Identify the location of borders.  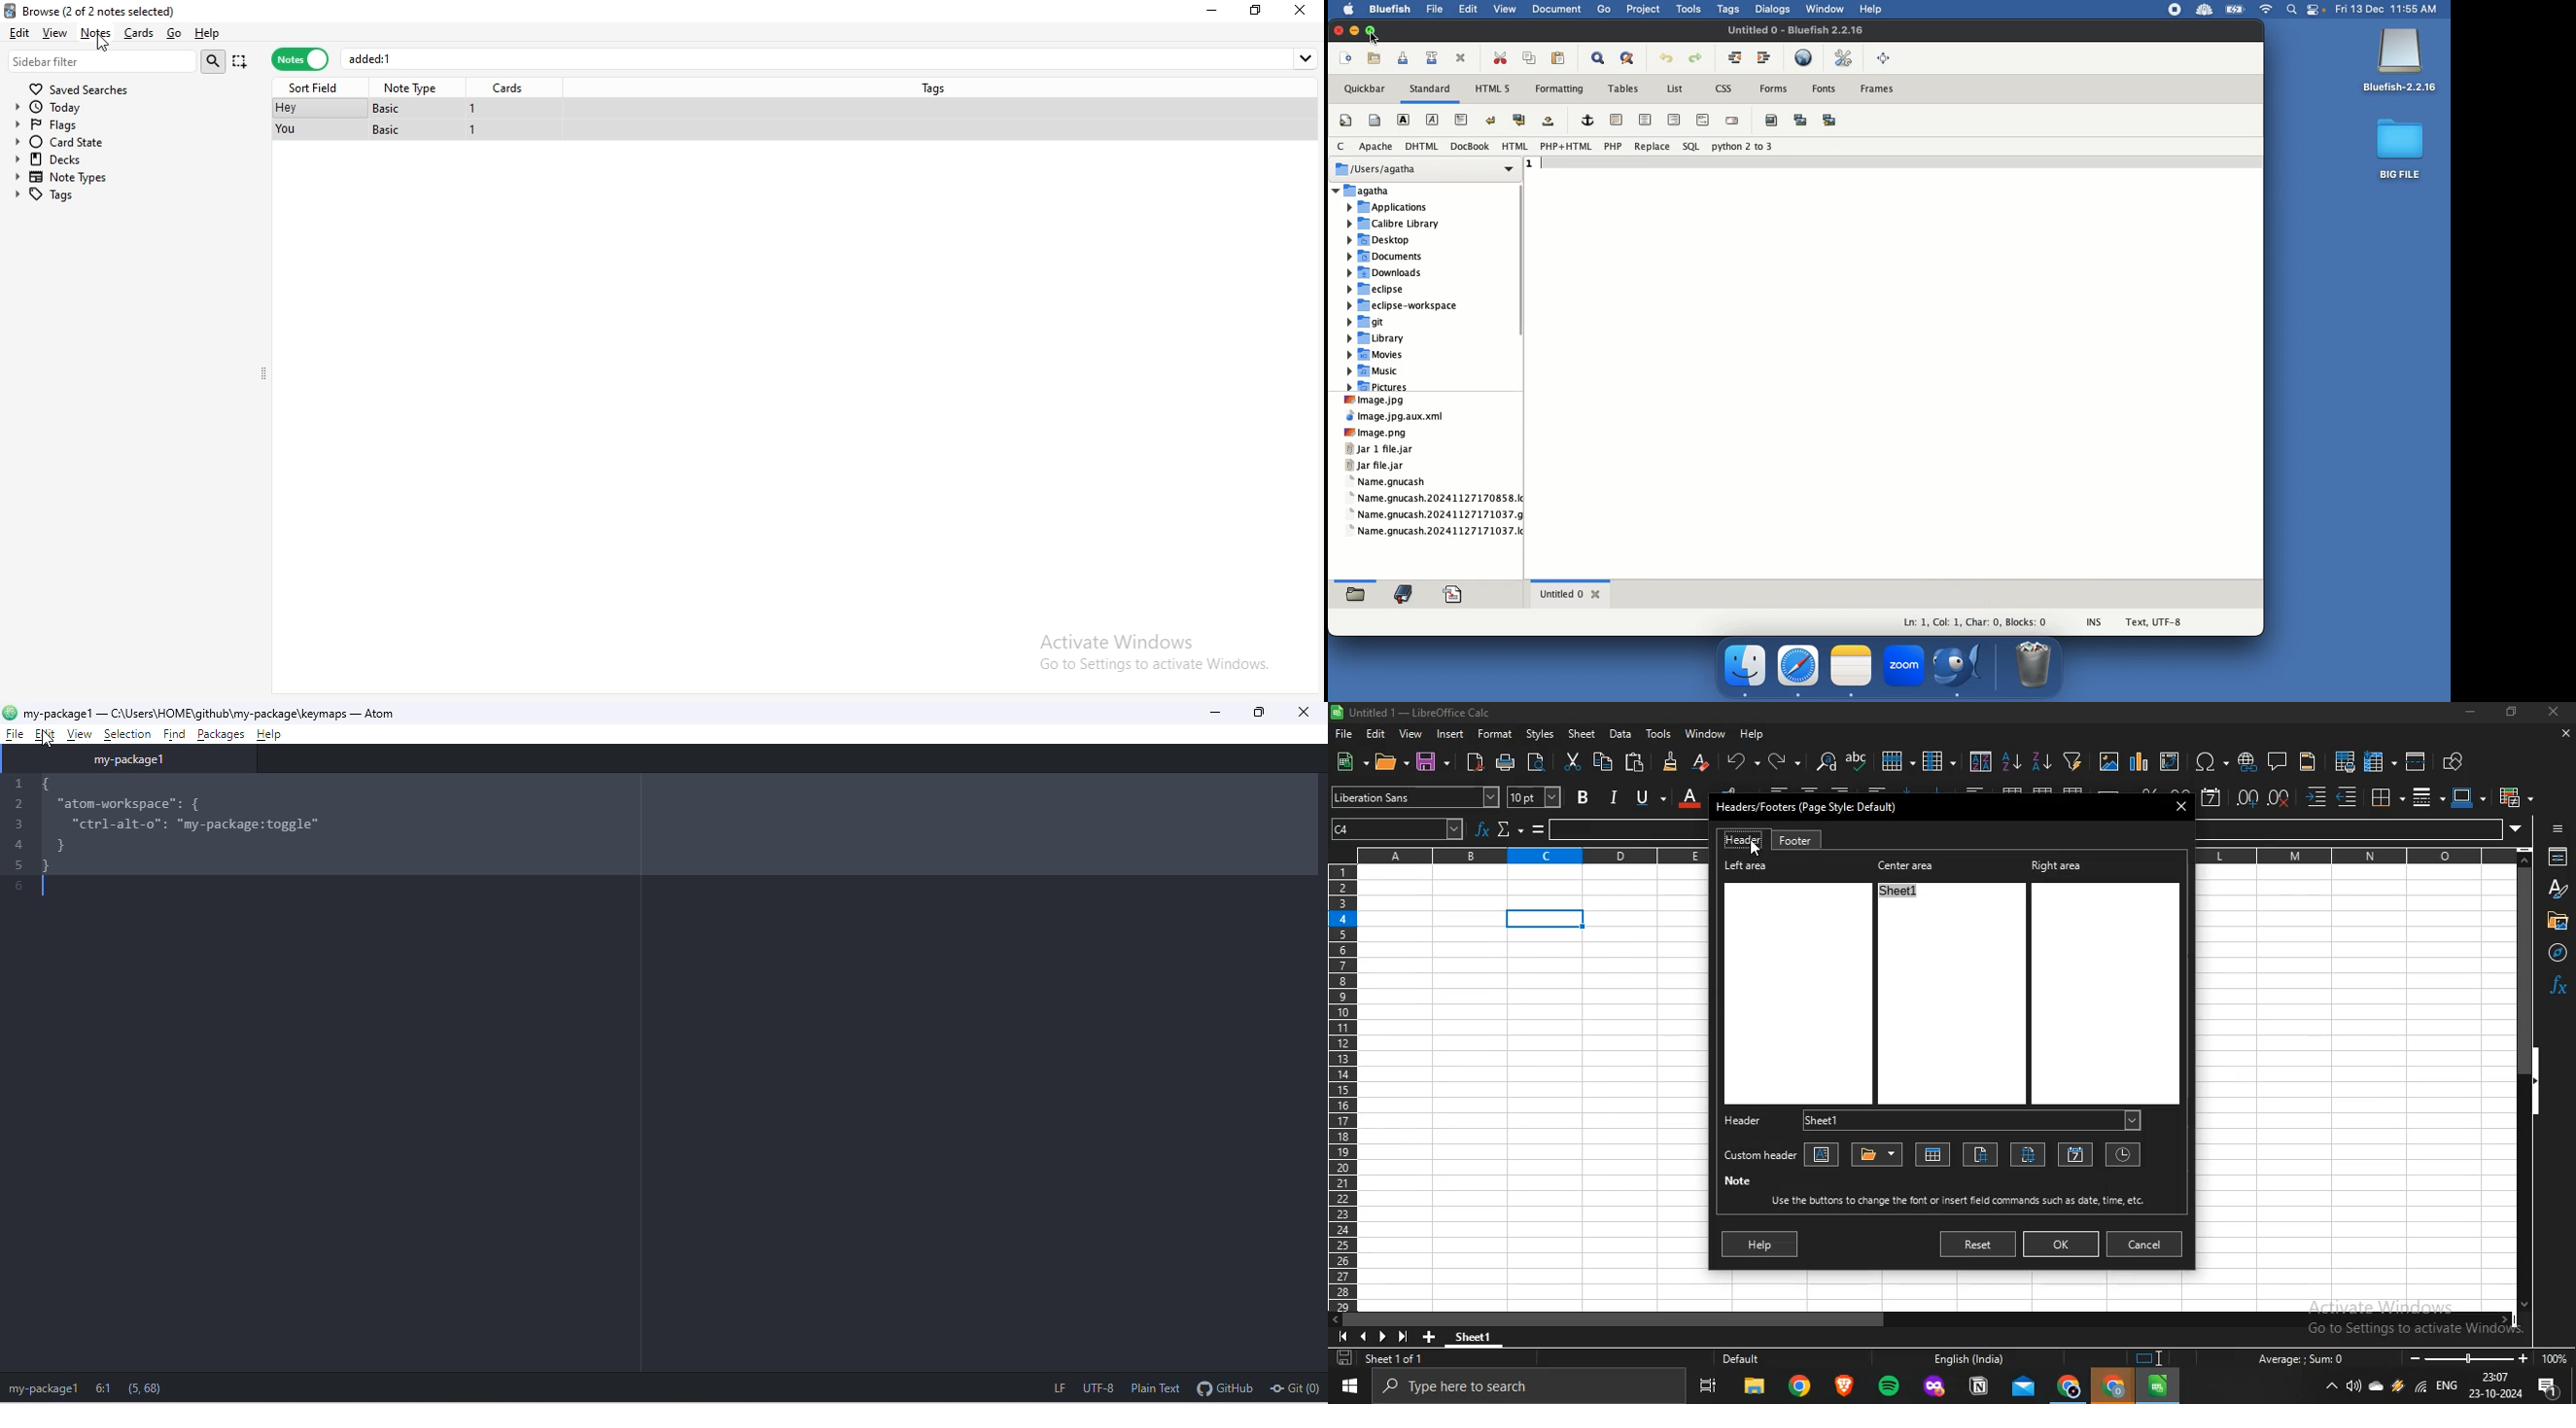
(2385, 796).